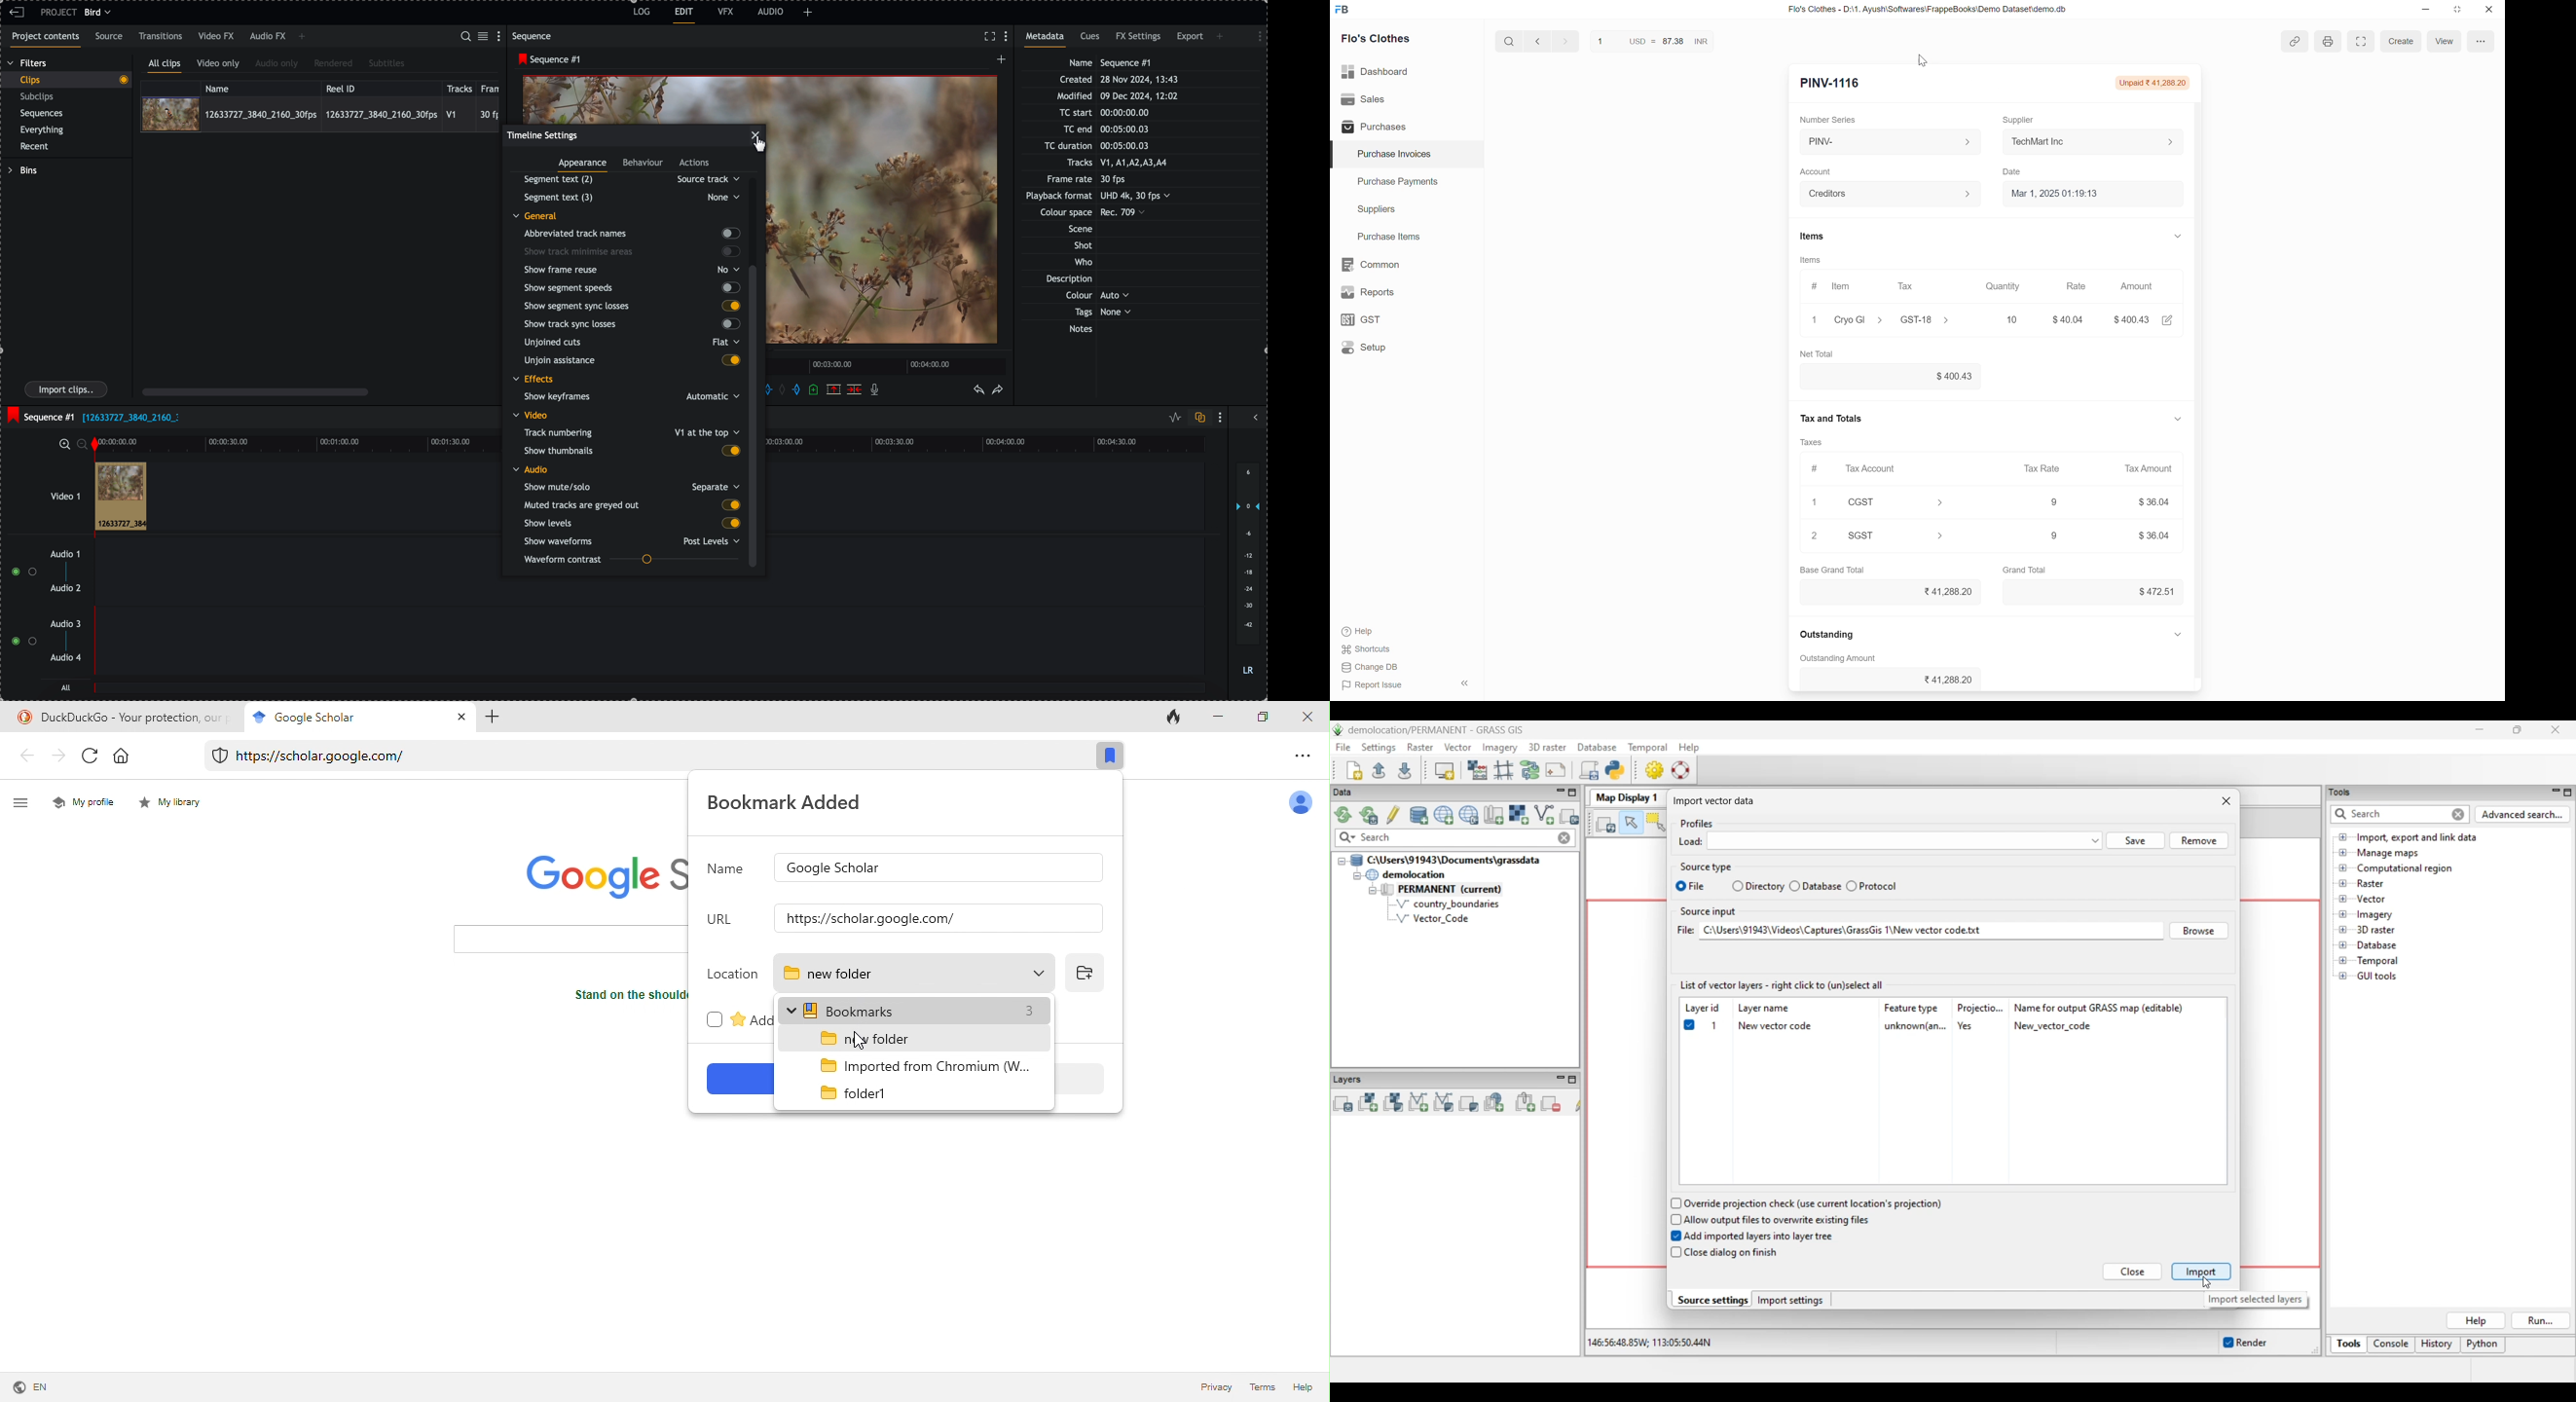 Image resolution: width=2576 pixels, height=1428 pixels. Describe the element at coordinates (1222, 37) in the screenshot. I see `add panel` at that location.